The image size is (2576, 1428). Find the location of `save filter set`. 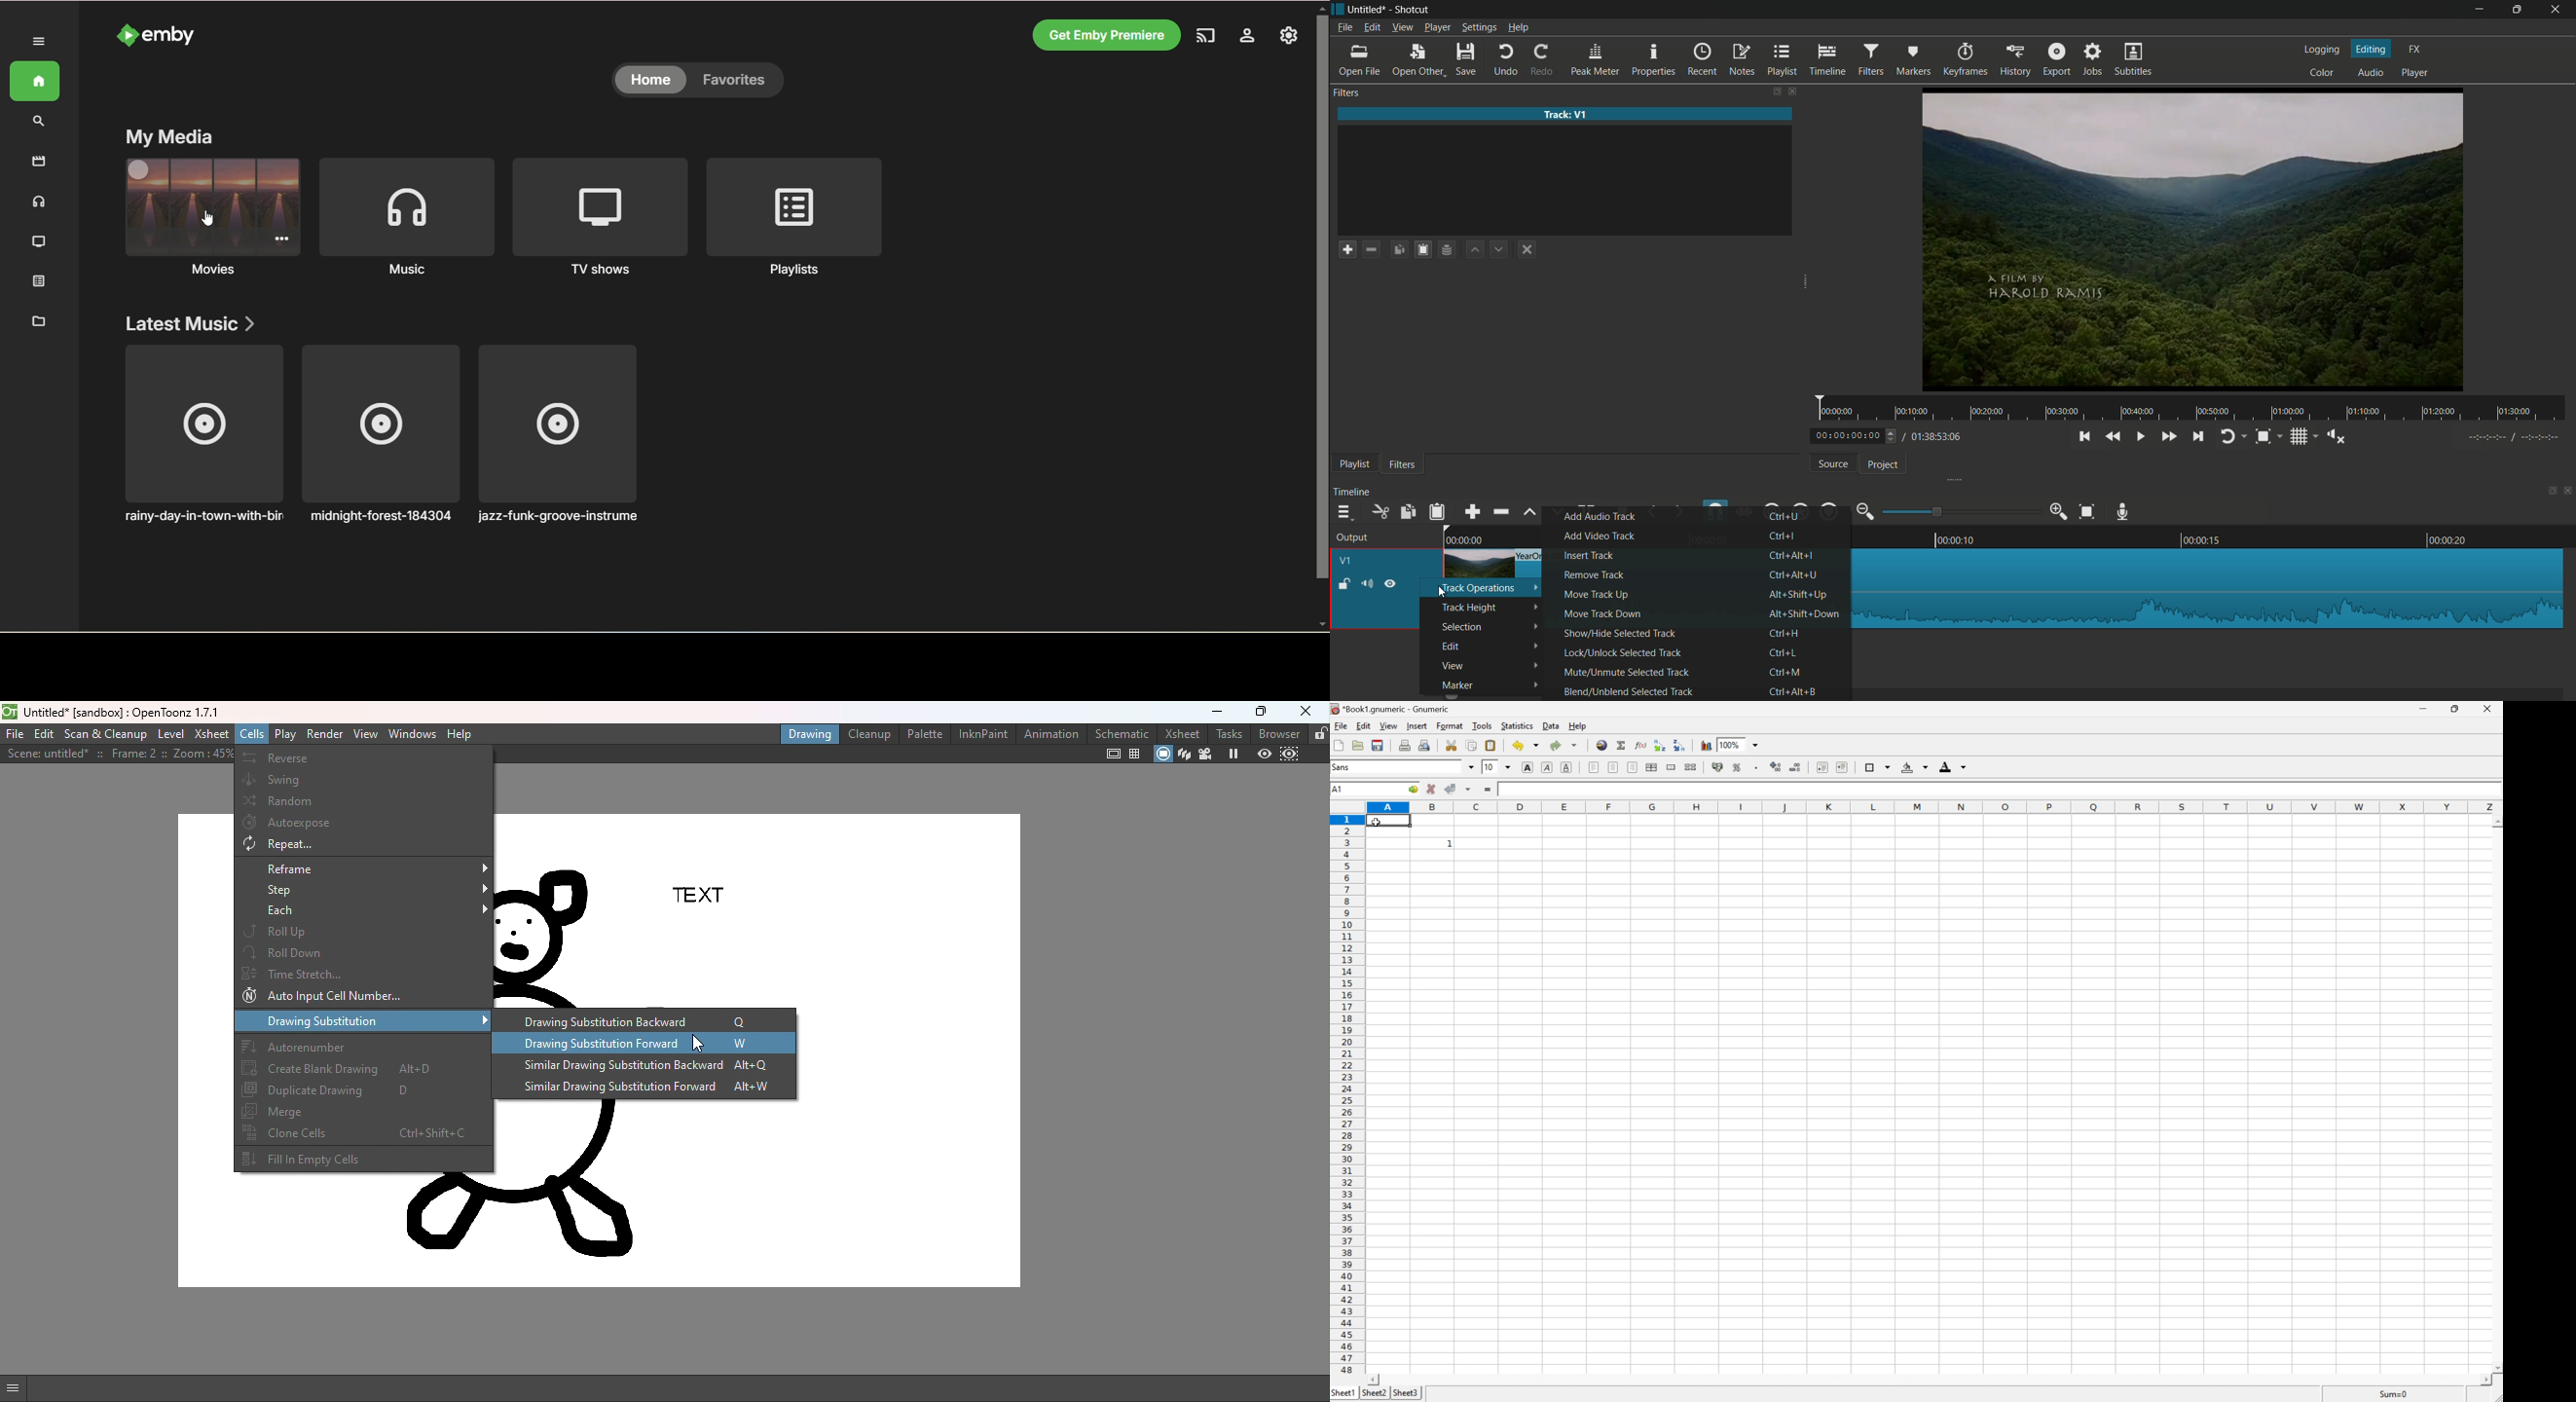

save filter set is located at coordinates (1446, 250).